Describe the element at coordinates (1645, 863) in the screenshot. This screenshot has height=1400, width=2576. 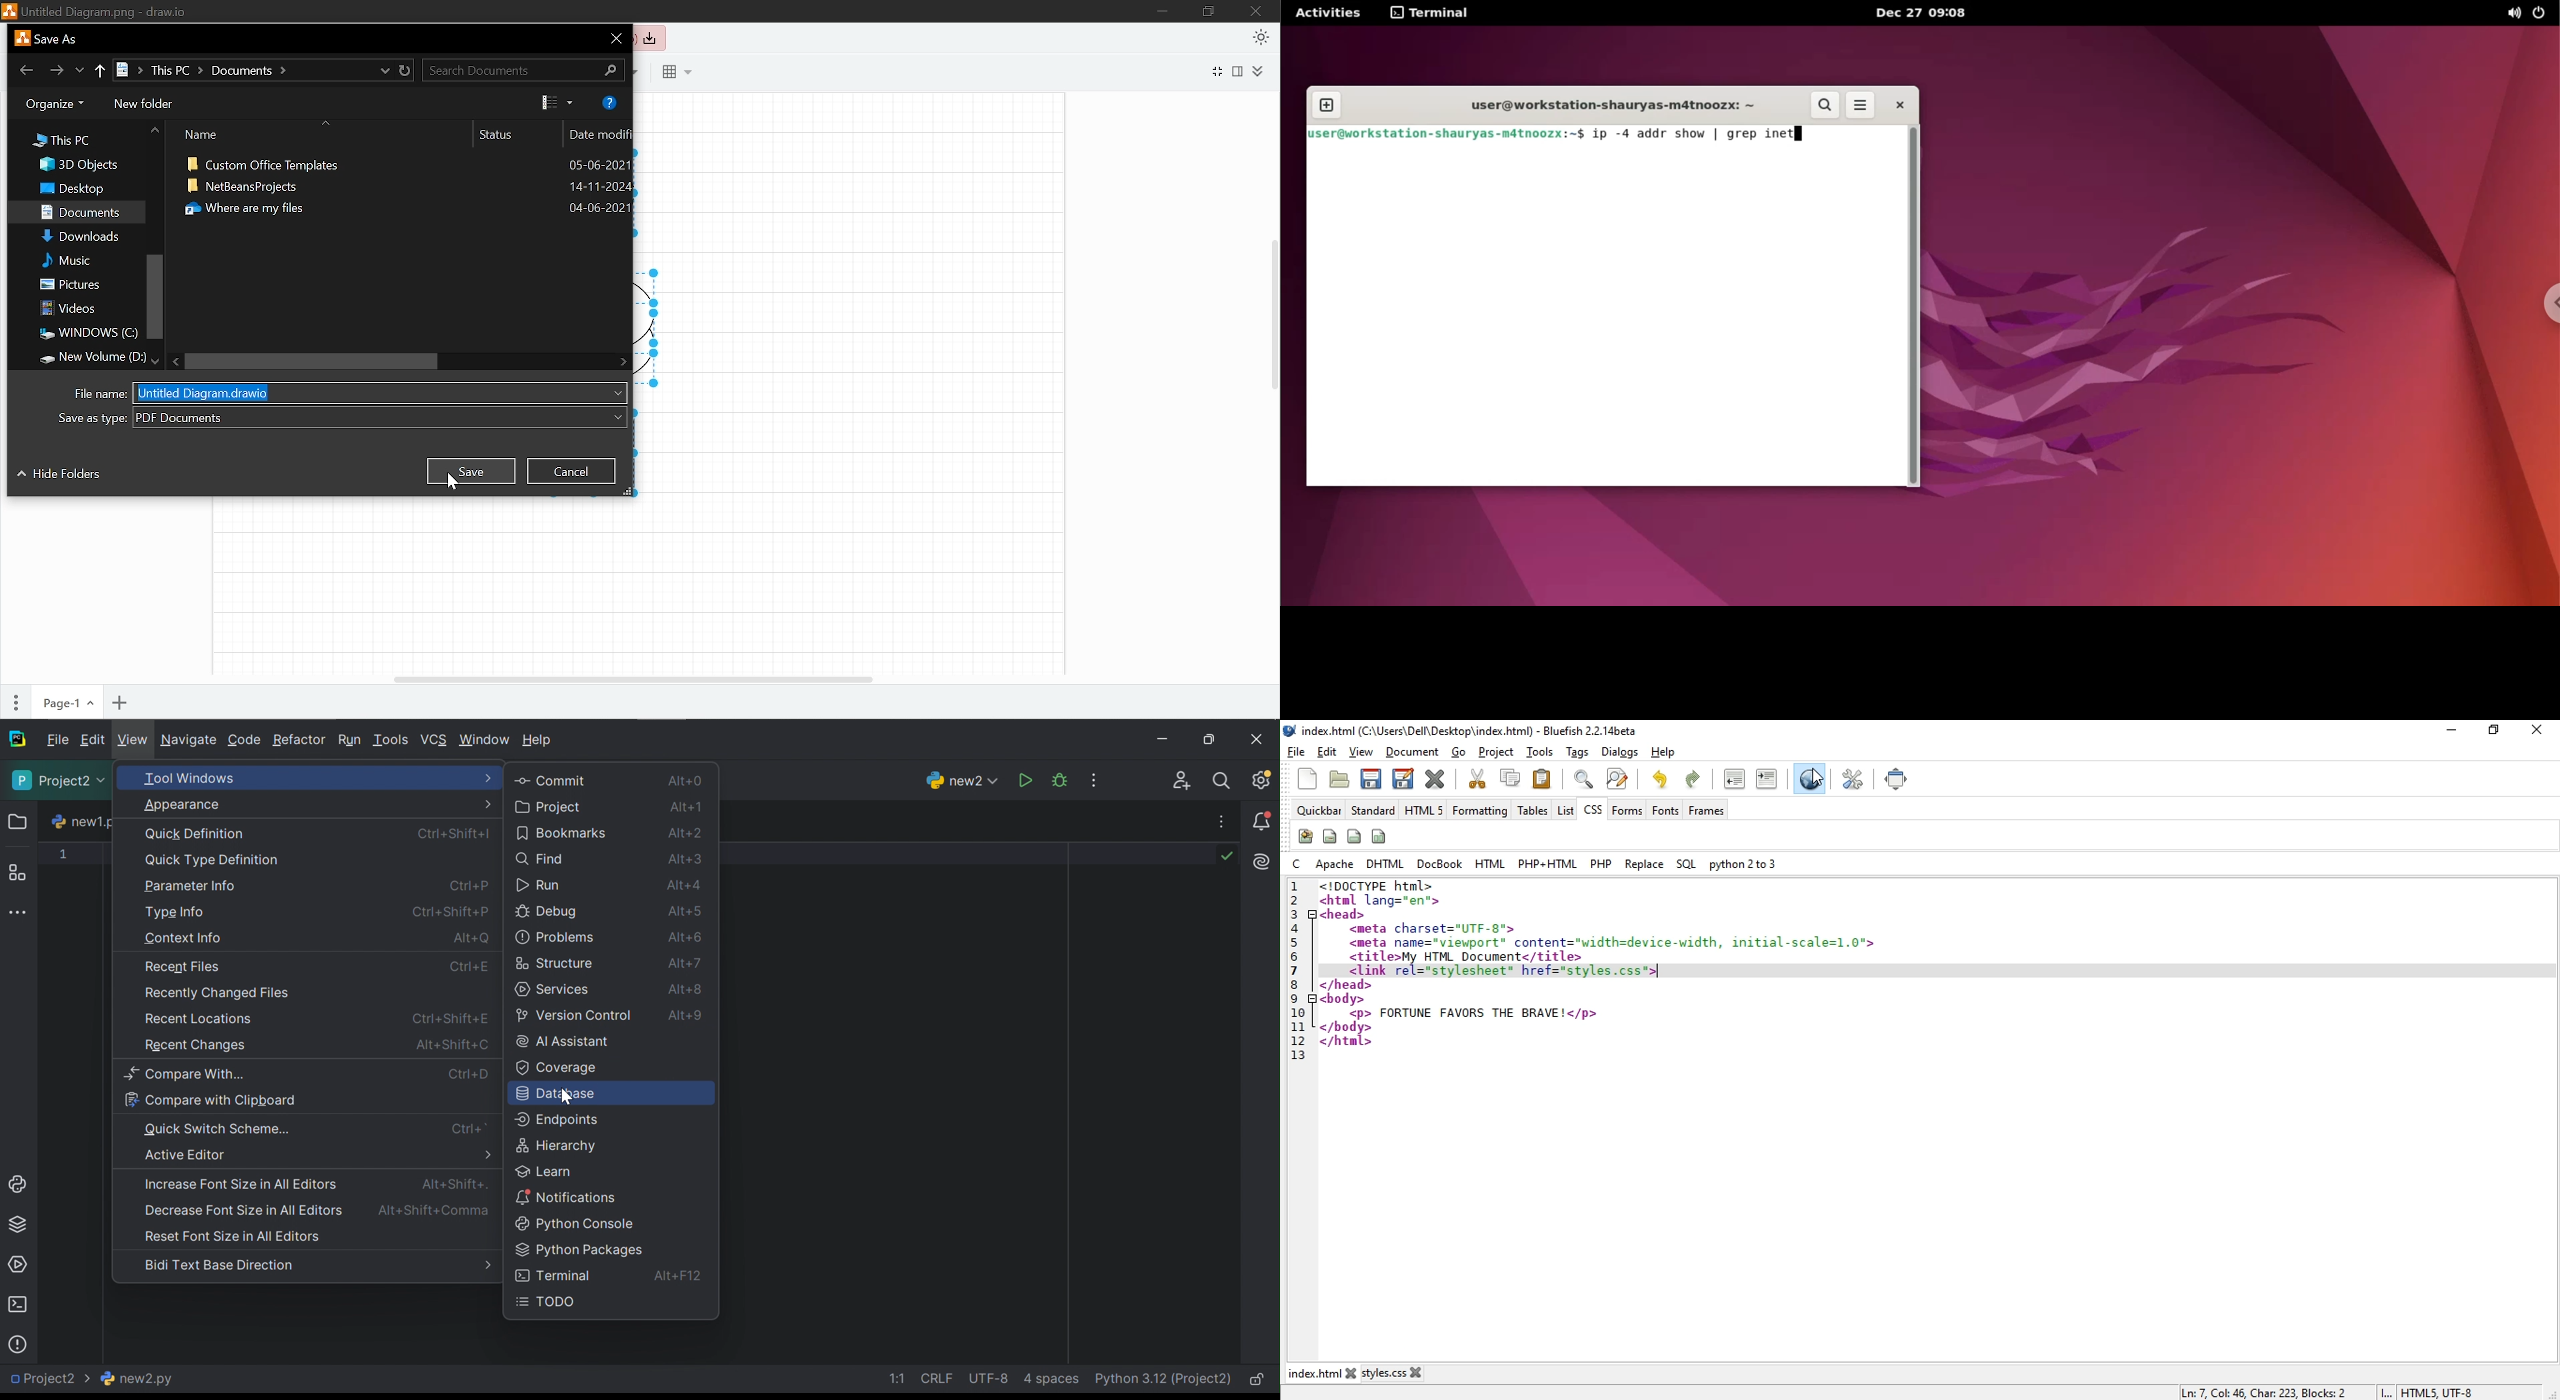
I see `replace` at that location.